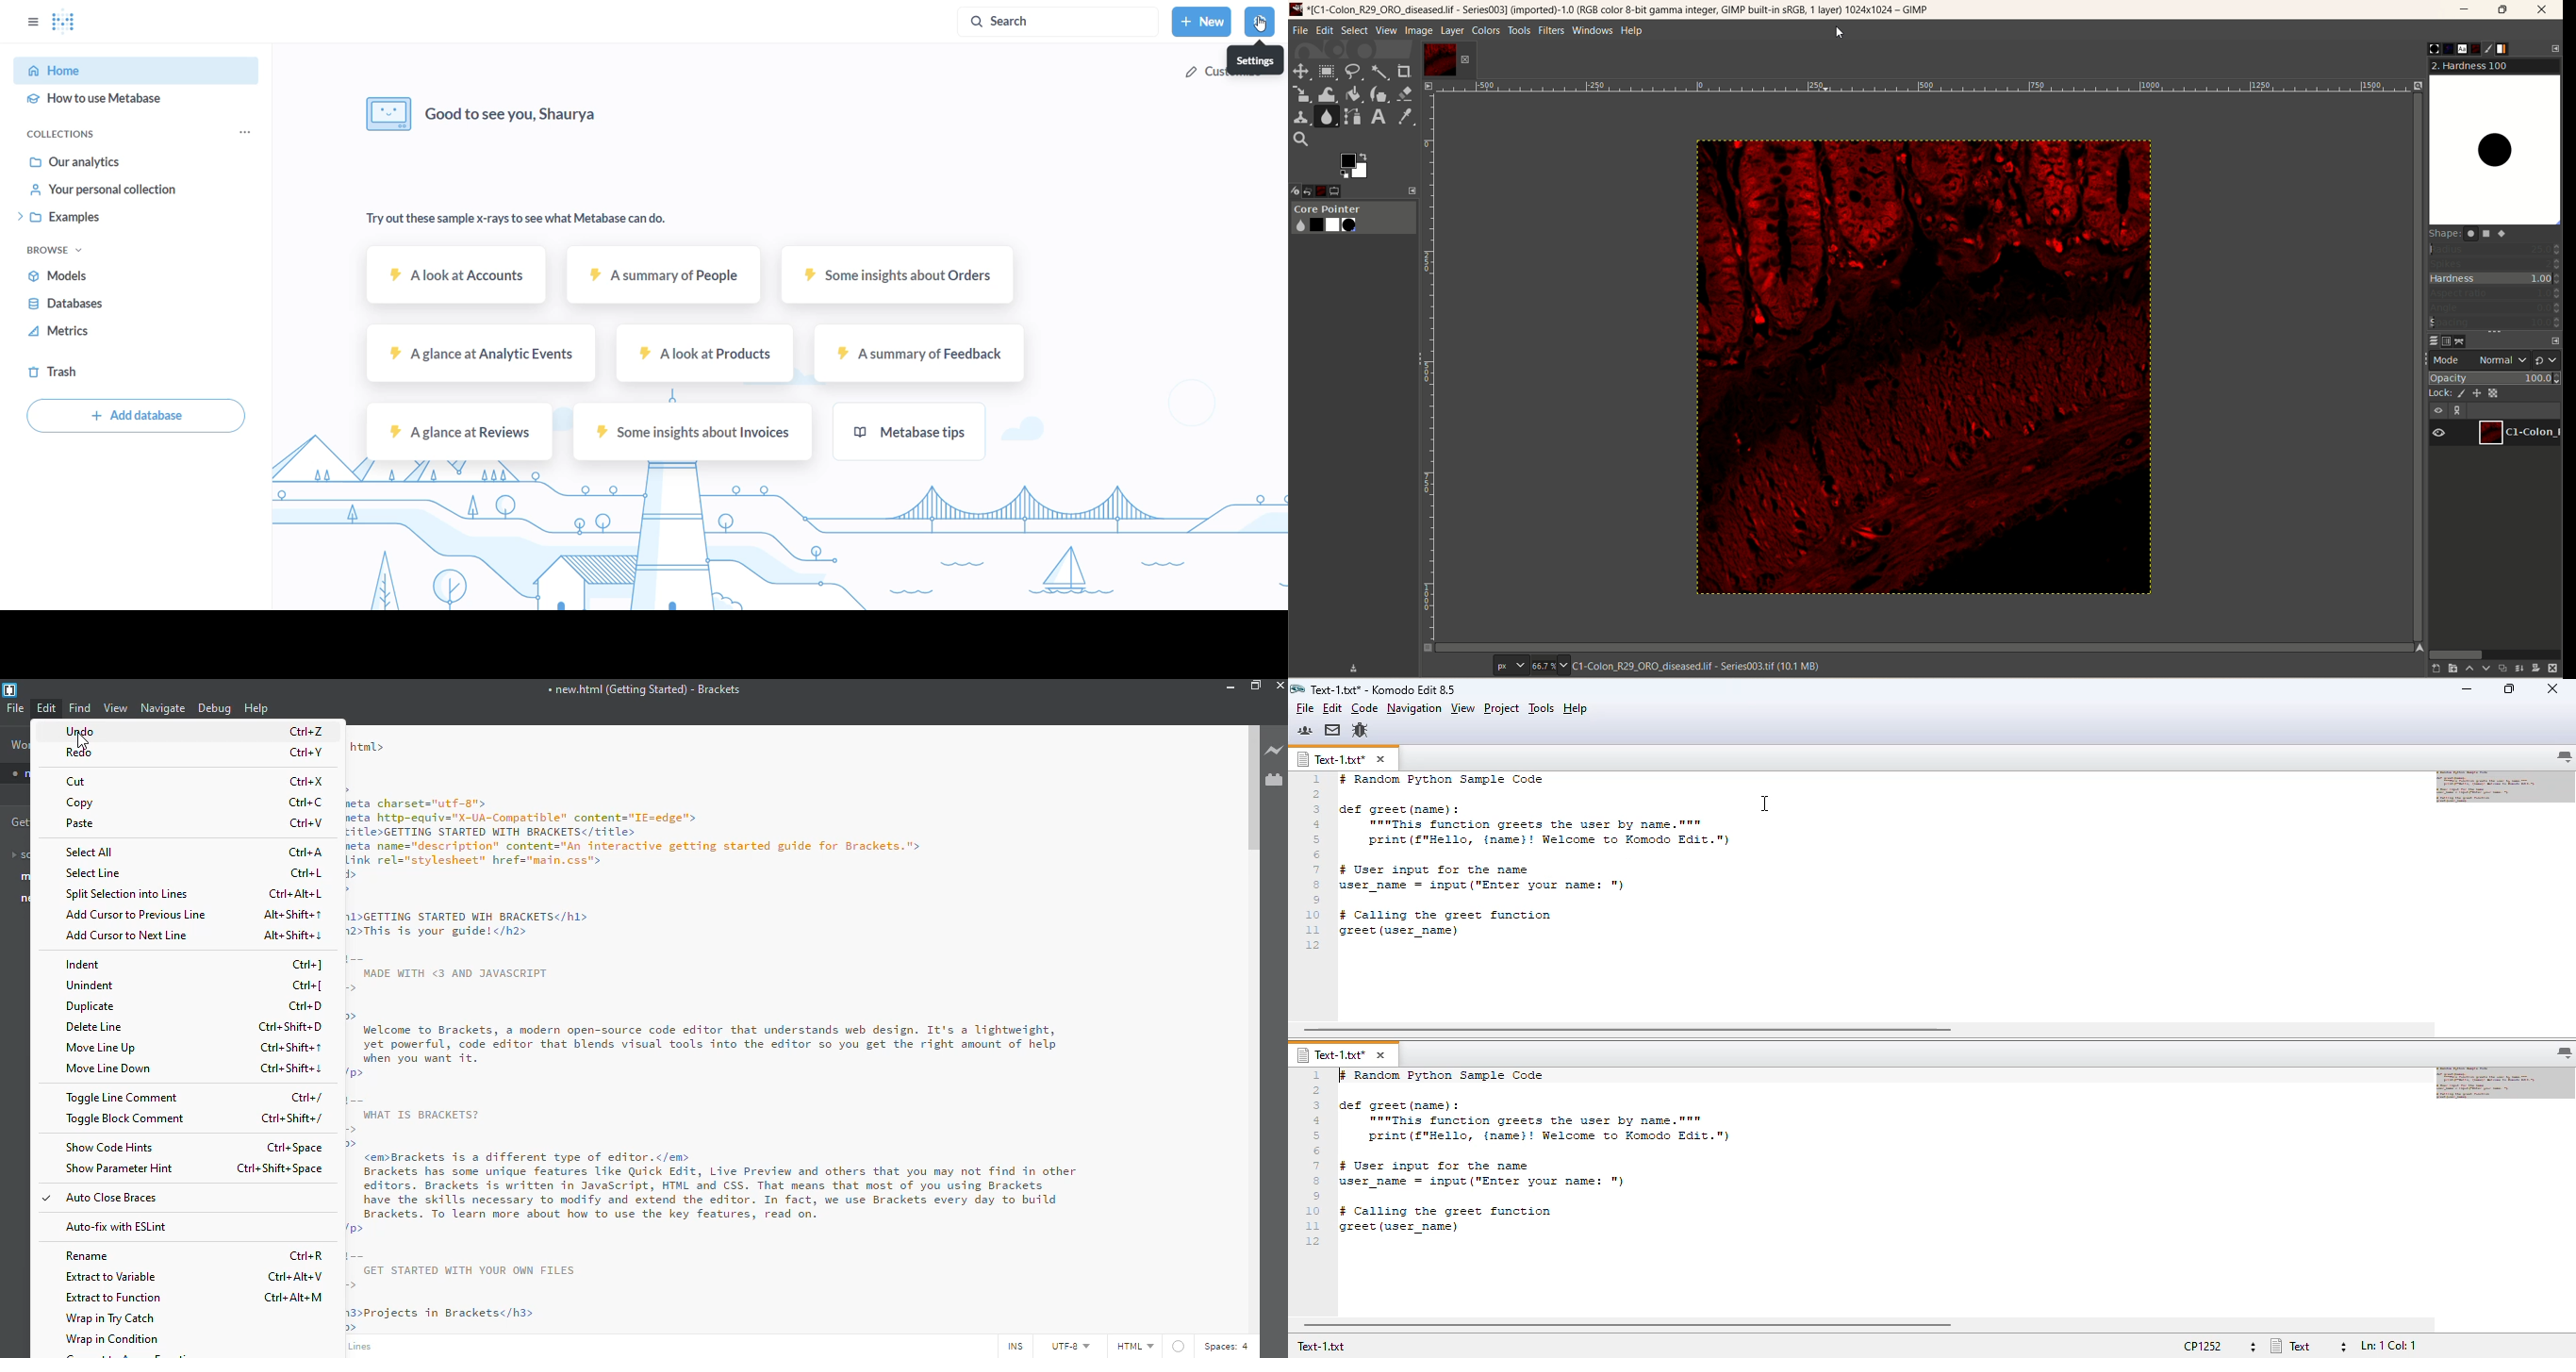 The width and height of the screenshot is (2576, 1372). I want to click on text, so click(1701, 666).